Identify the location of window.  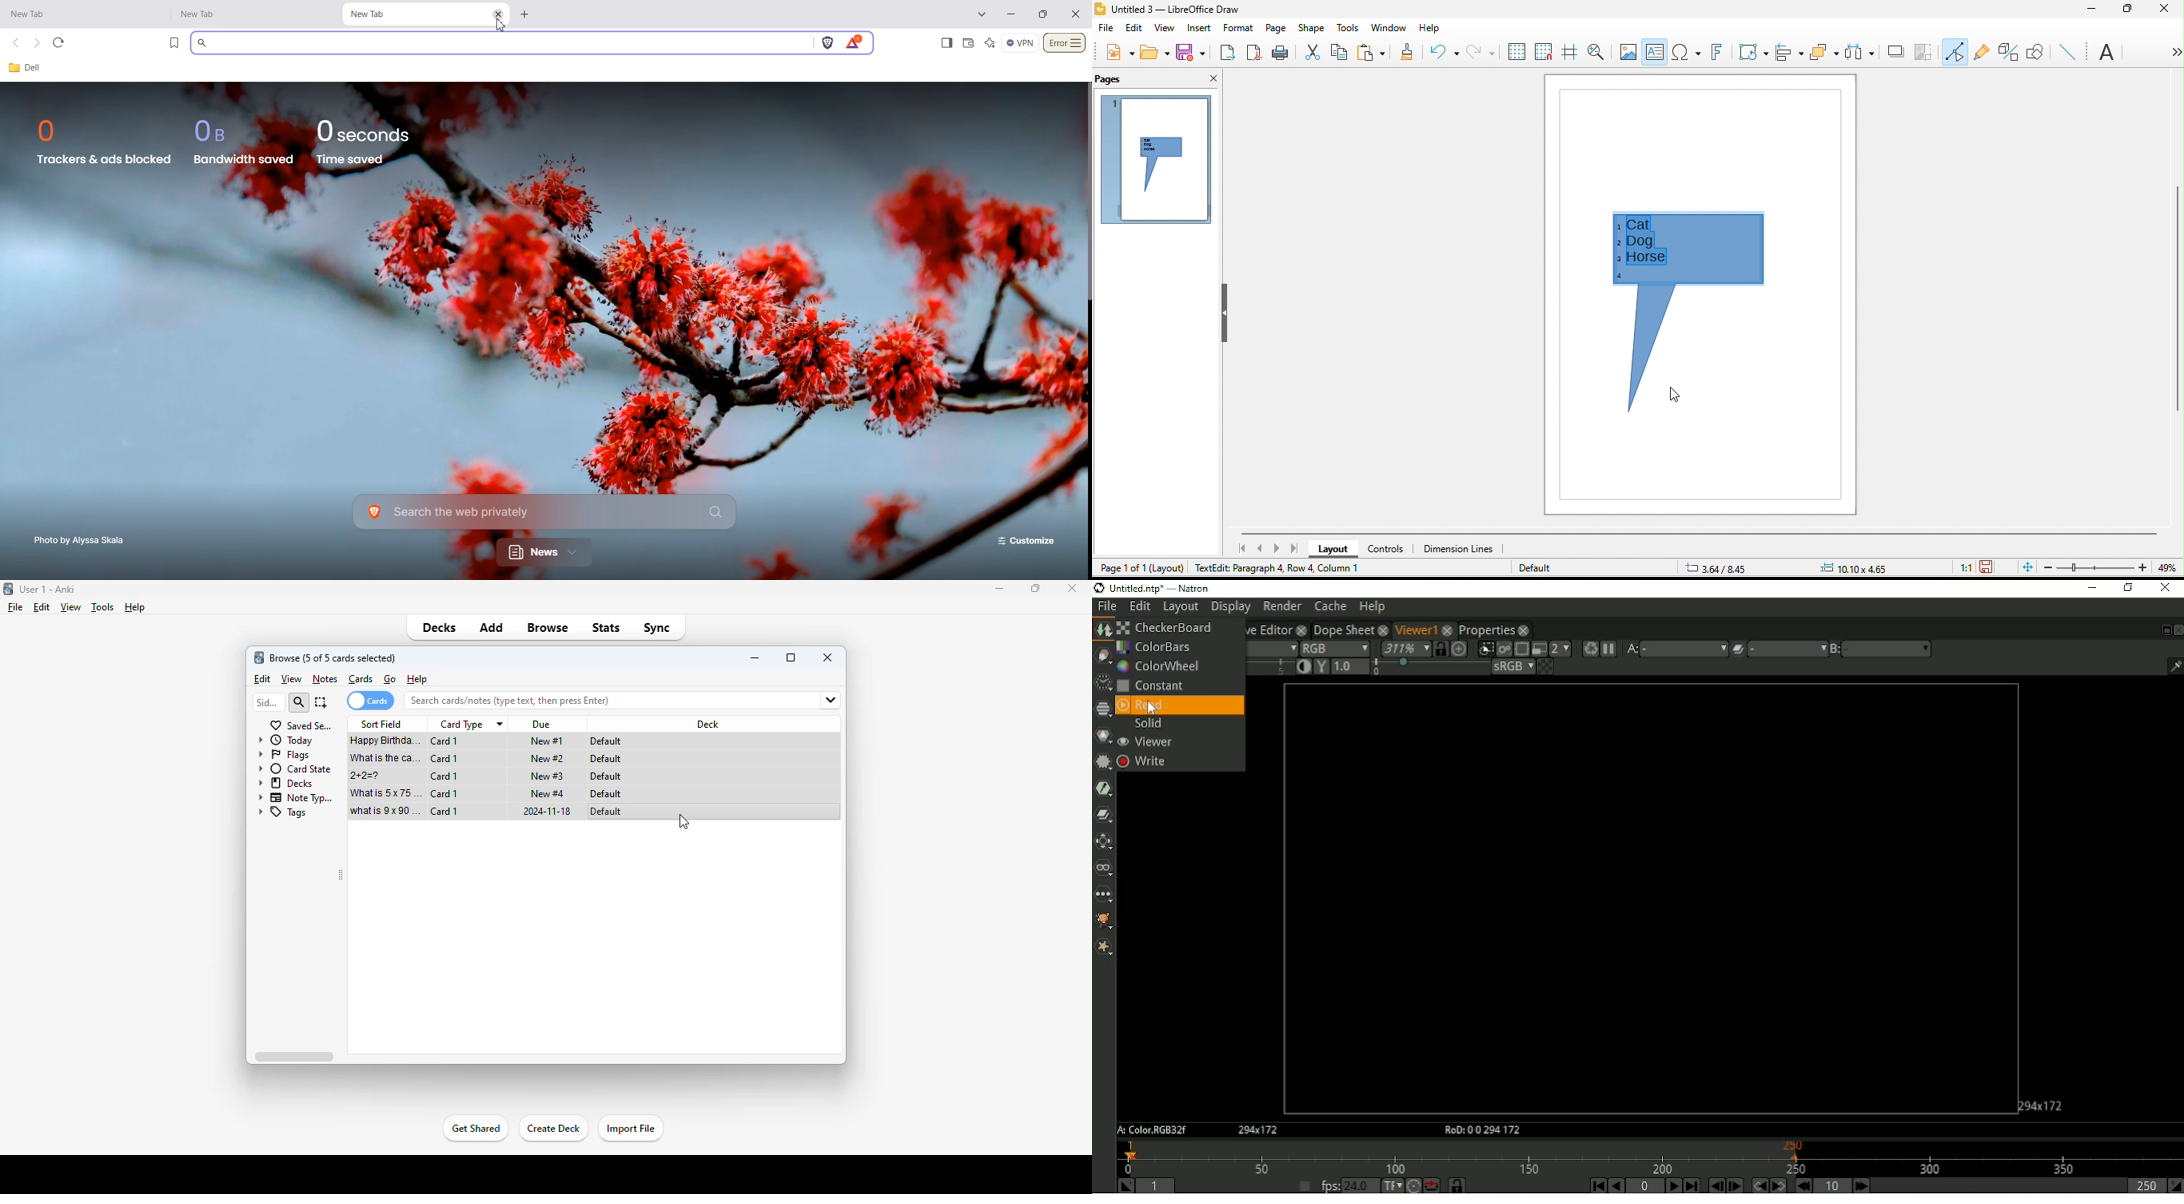
(1392, 27).